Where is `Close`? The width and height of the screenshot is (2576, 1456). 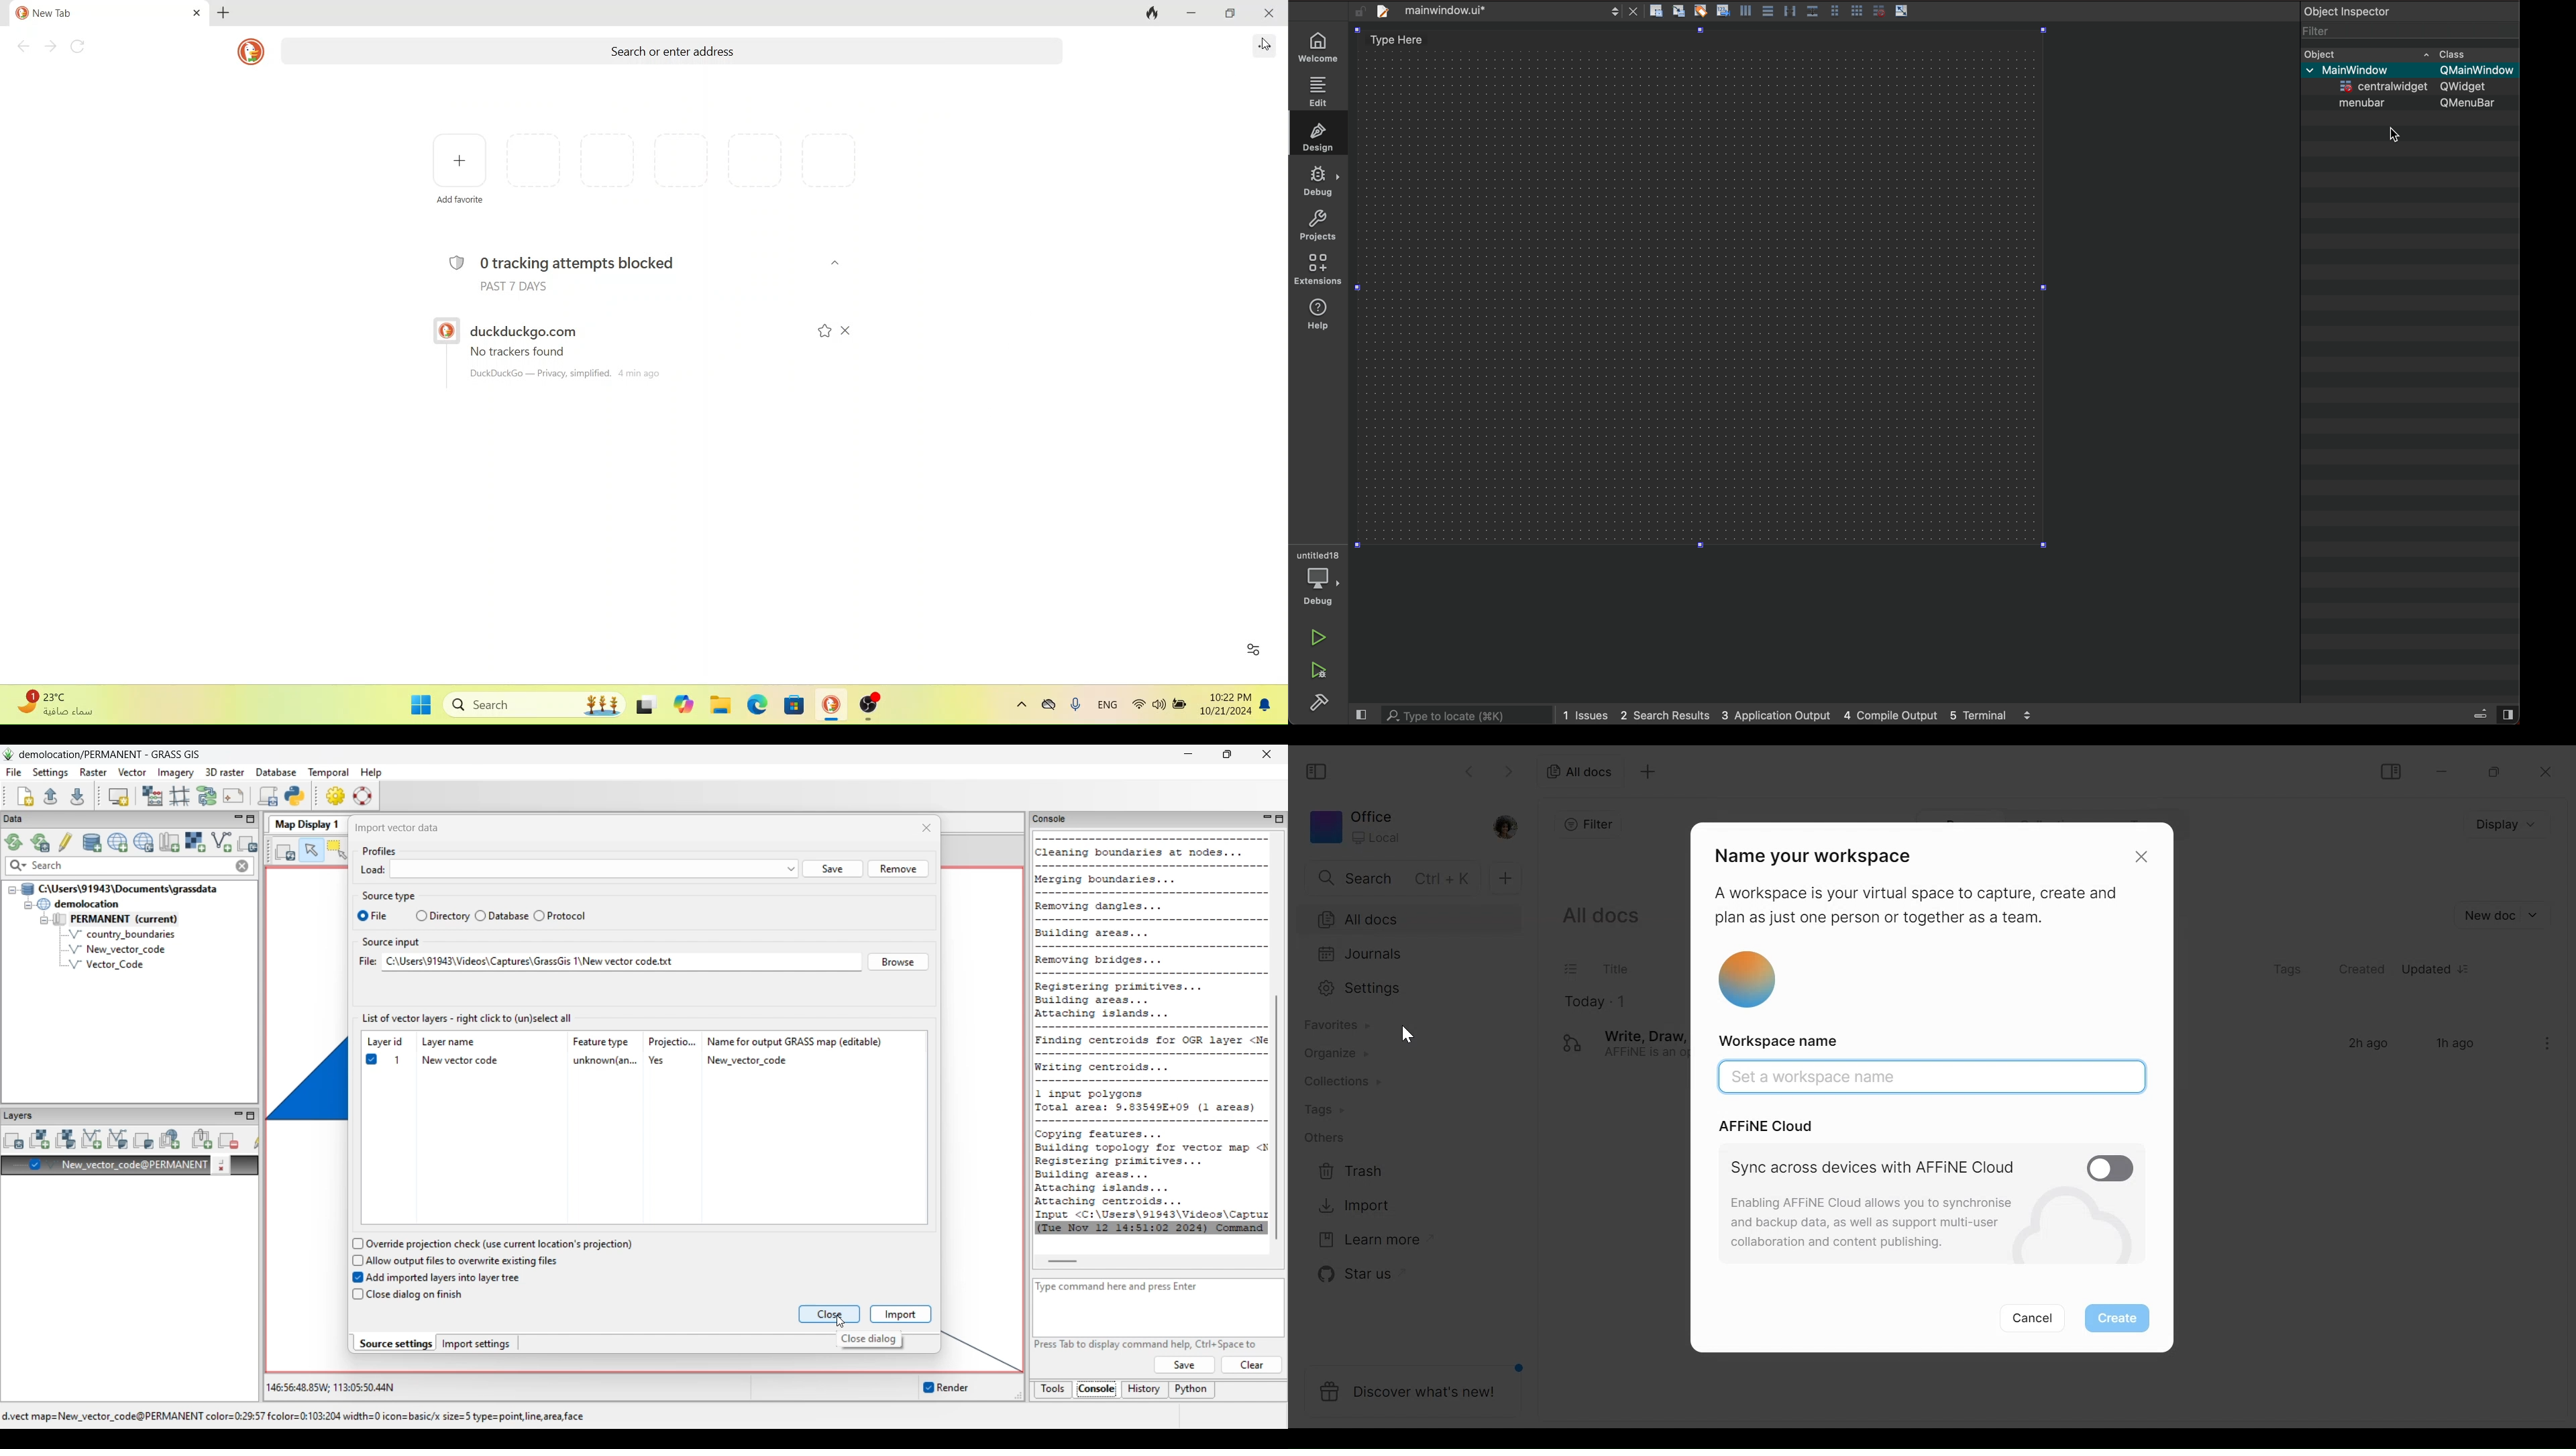 Close is located at coordinates (2545, 771).